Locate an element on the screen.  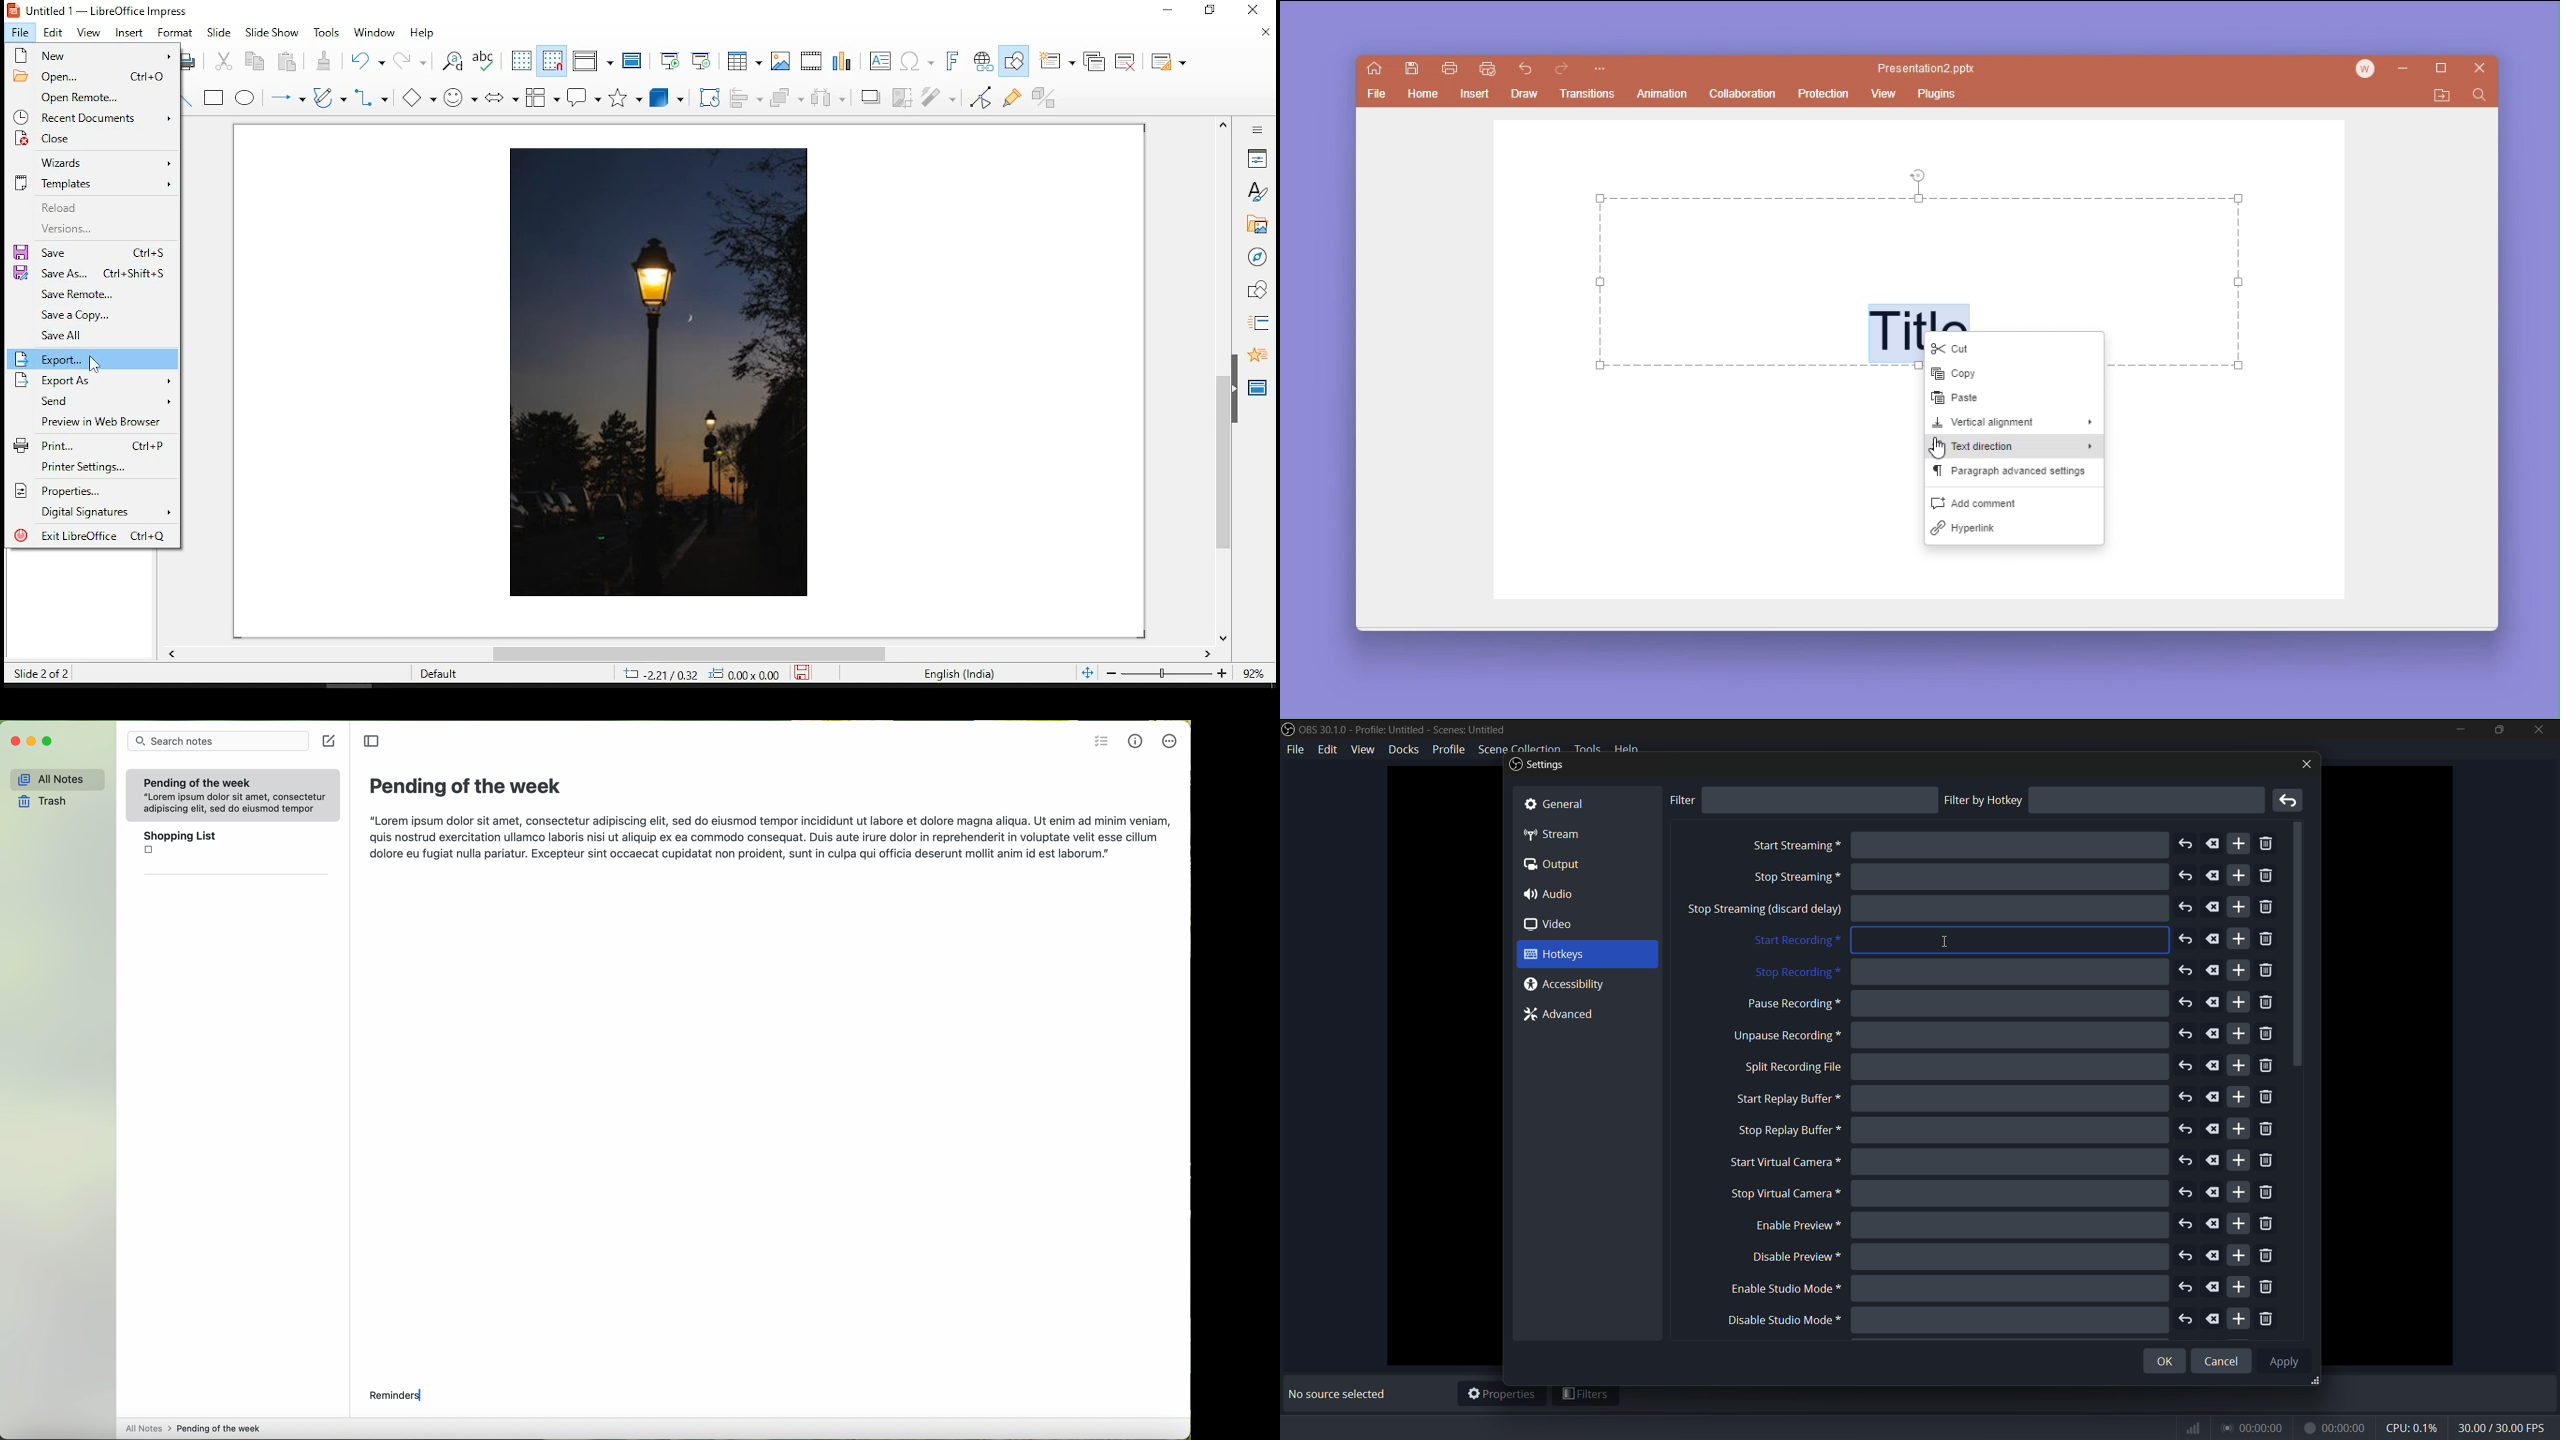
stop virtual camera is located at coordinates (1782, 1194).